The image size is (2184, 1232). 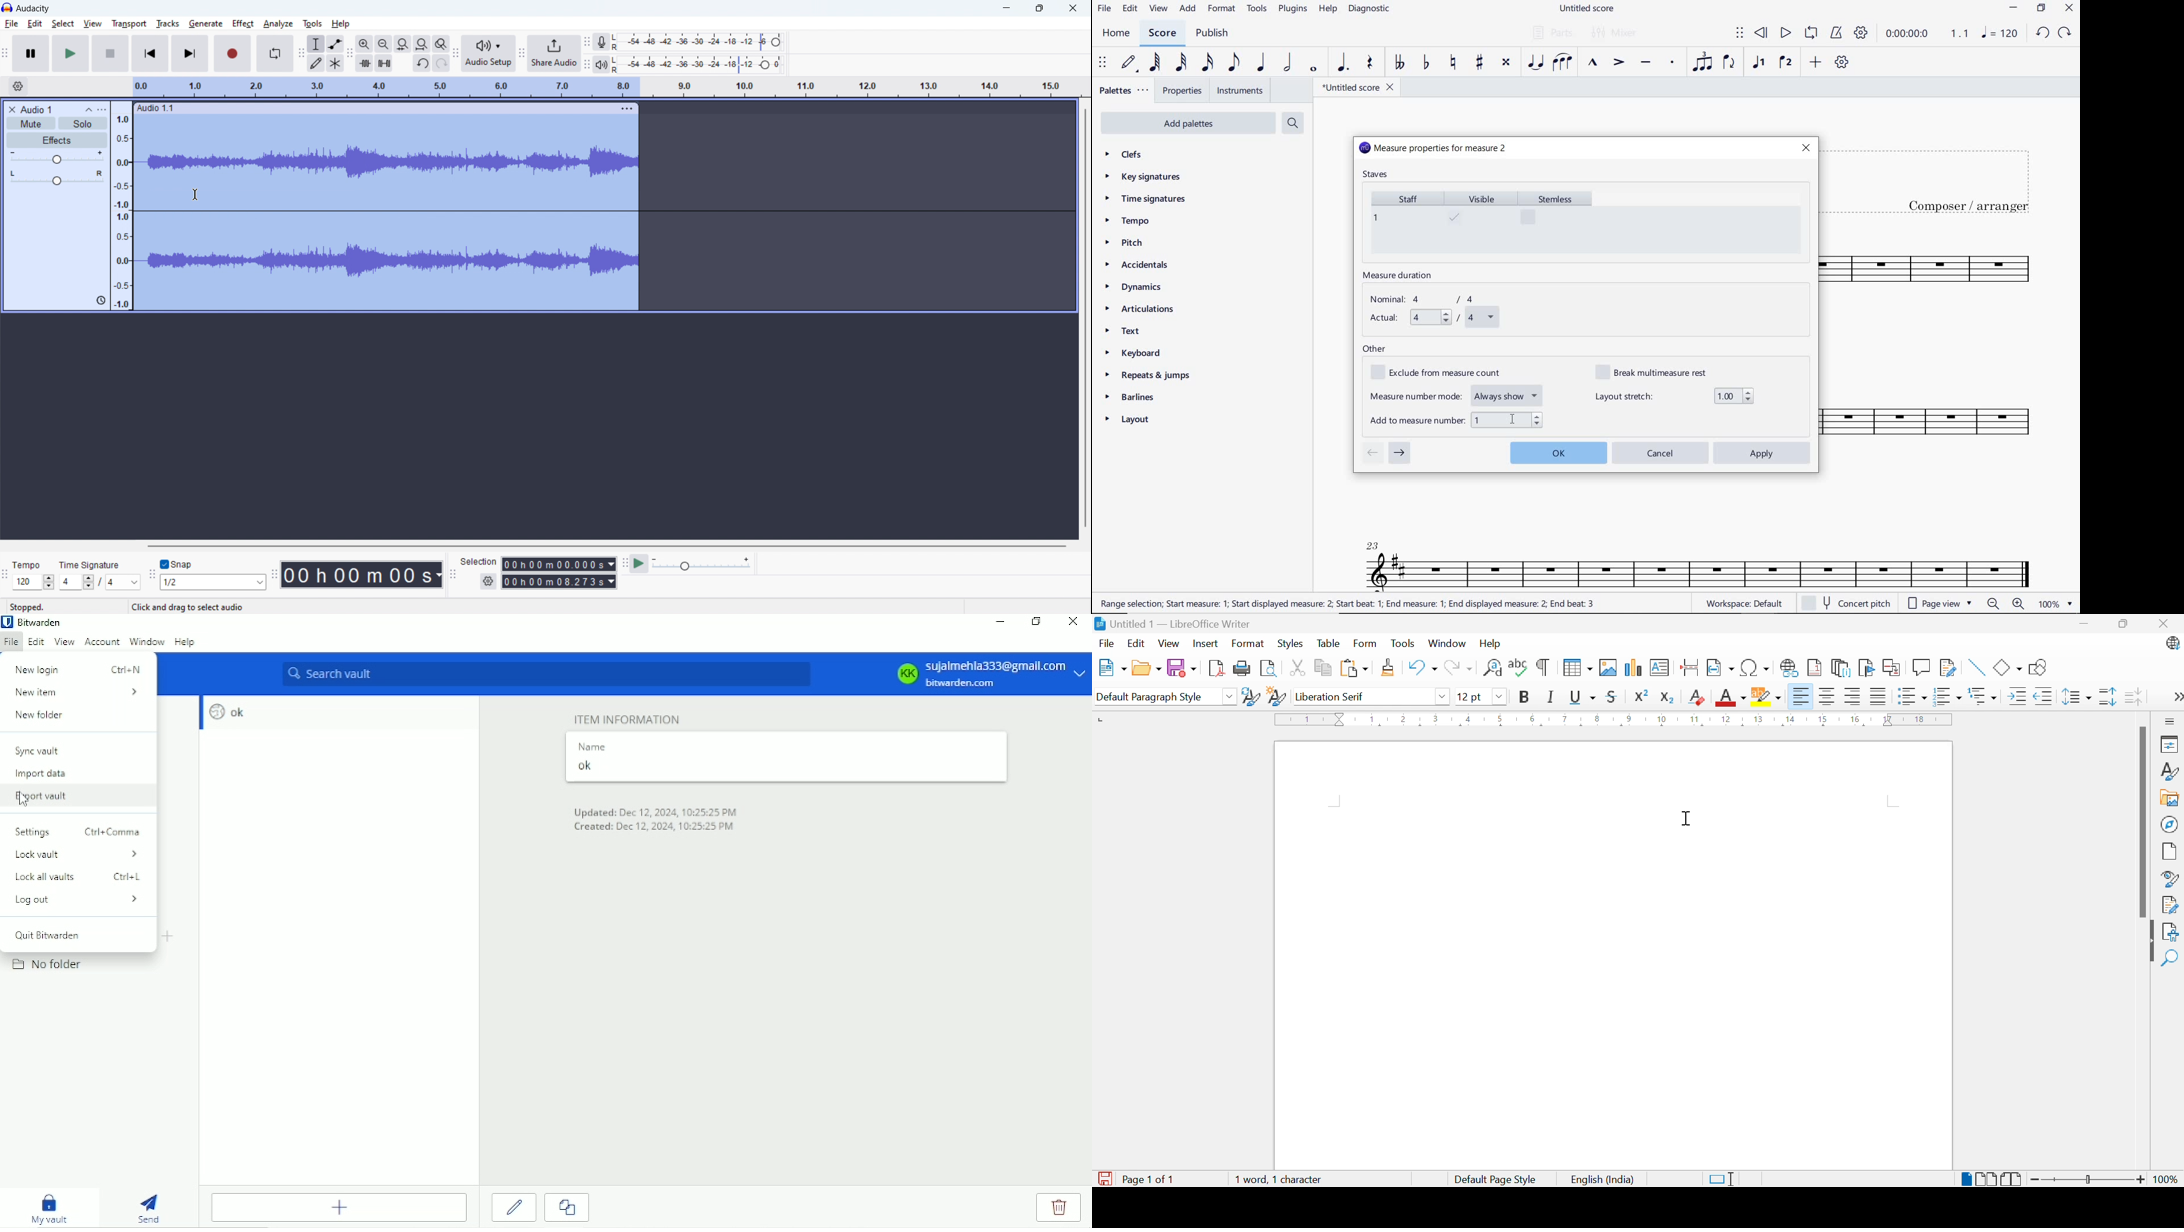 What do you see at coordinates (1938, 179) in the screenshot?
I see `title` at bounding box center [1938, 179].